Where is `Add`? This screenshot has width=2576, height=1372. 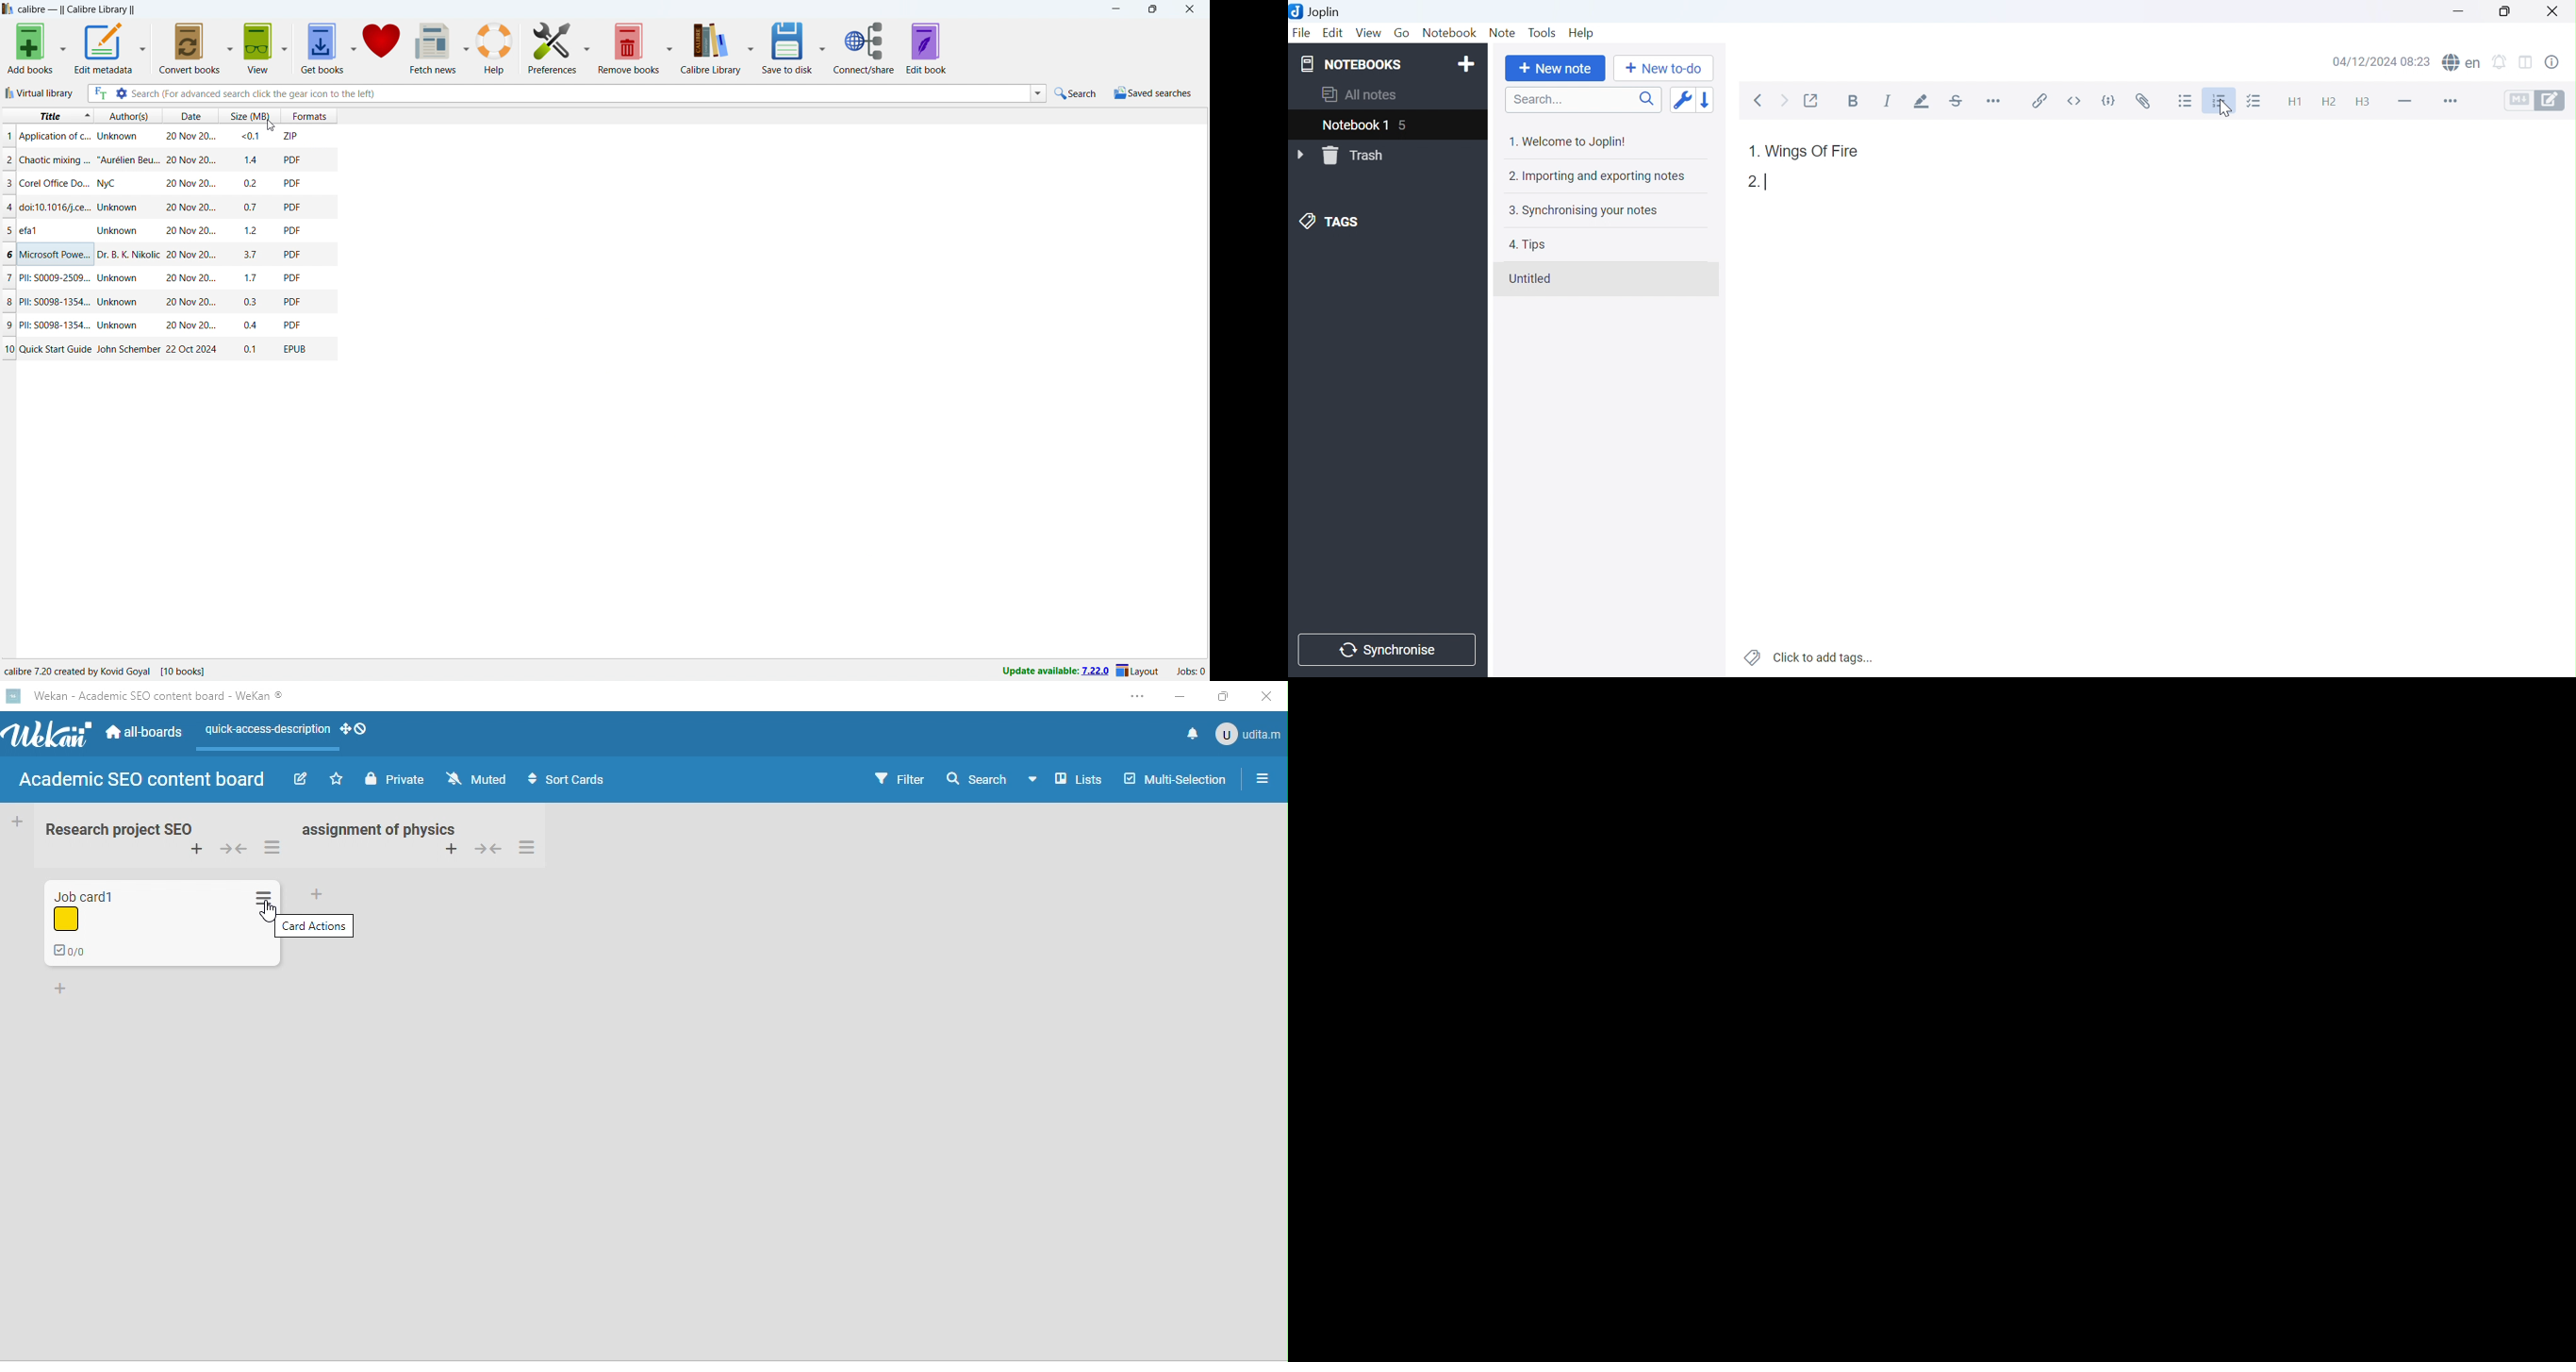
Add is located at coordinates (1526, 1325).